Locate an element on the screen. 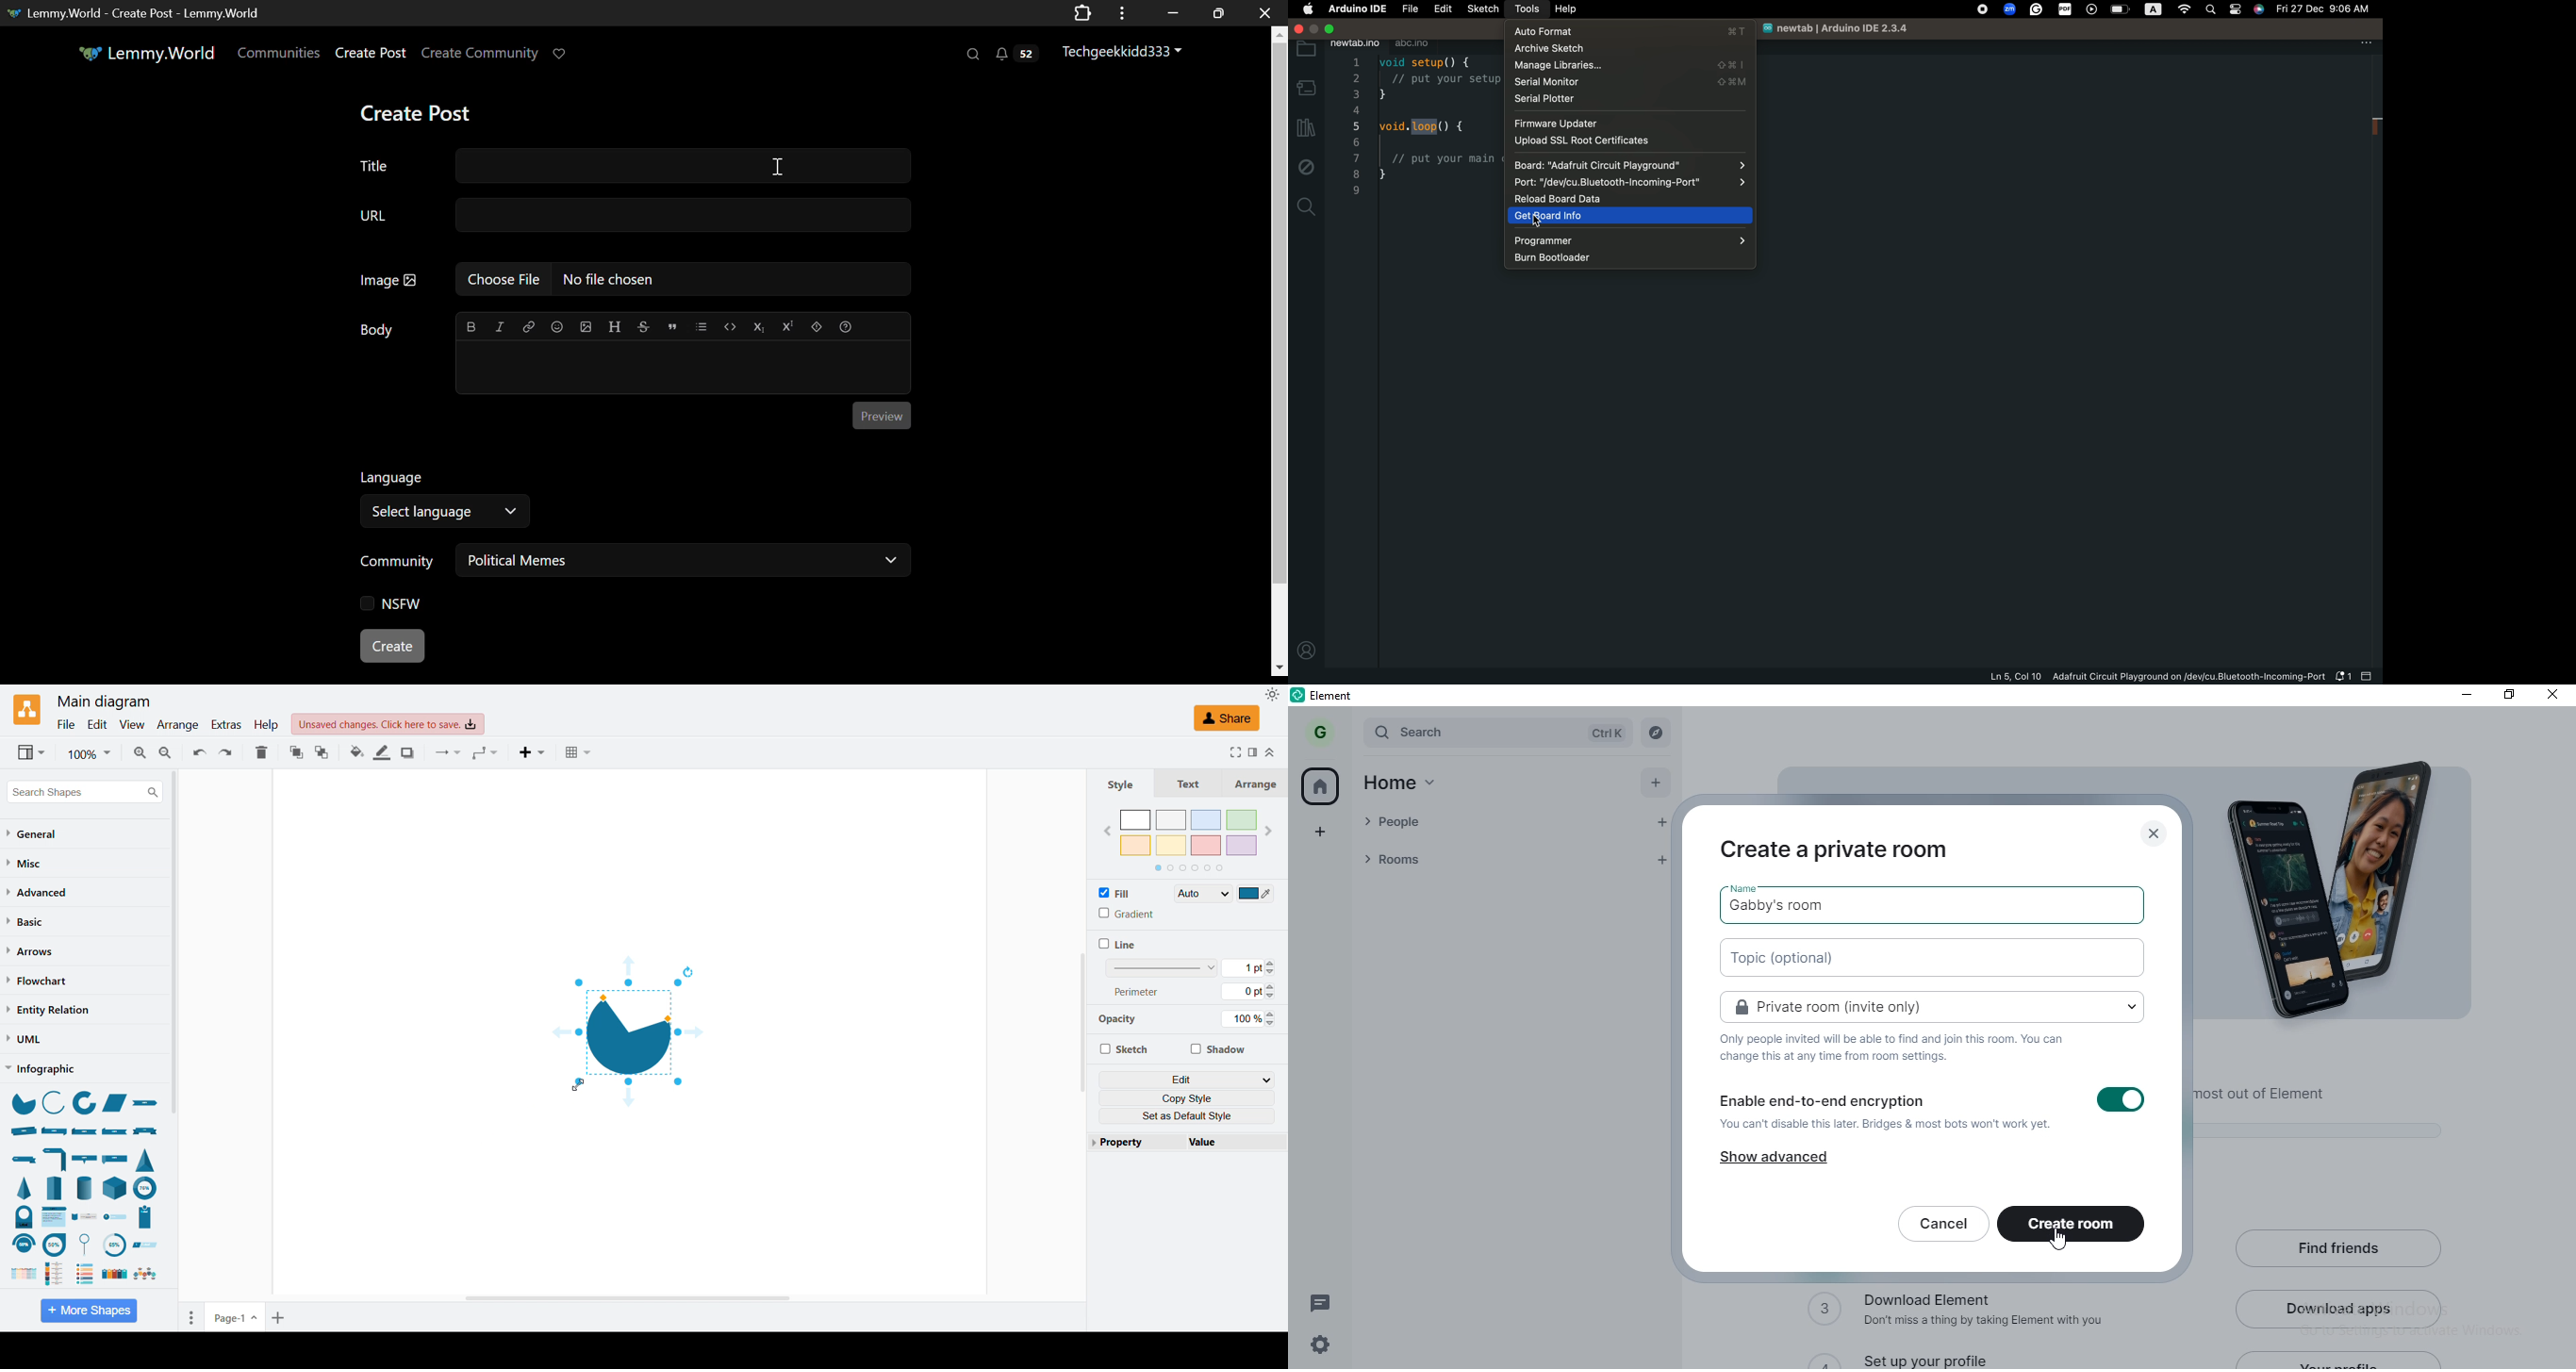 This screenshot has width=2576, height=1372. main setting is located at coordinates (1305, 8).